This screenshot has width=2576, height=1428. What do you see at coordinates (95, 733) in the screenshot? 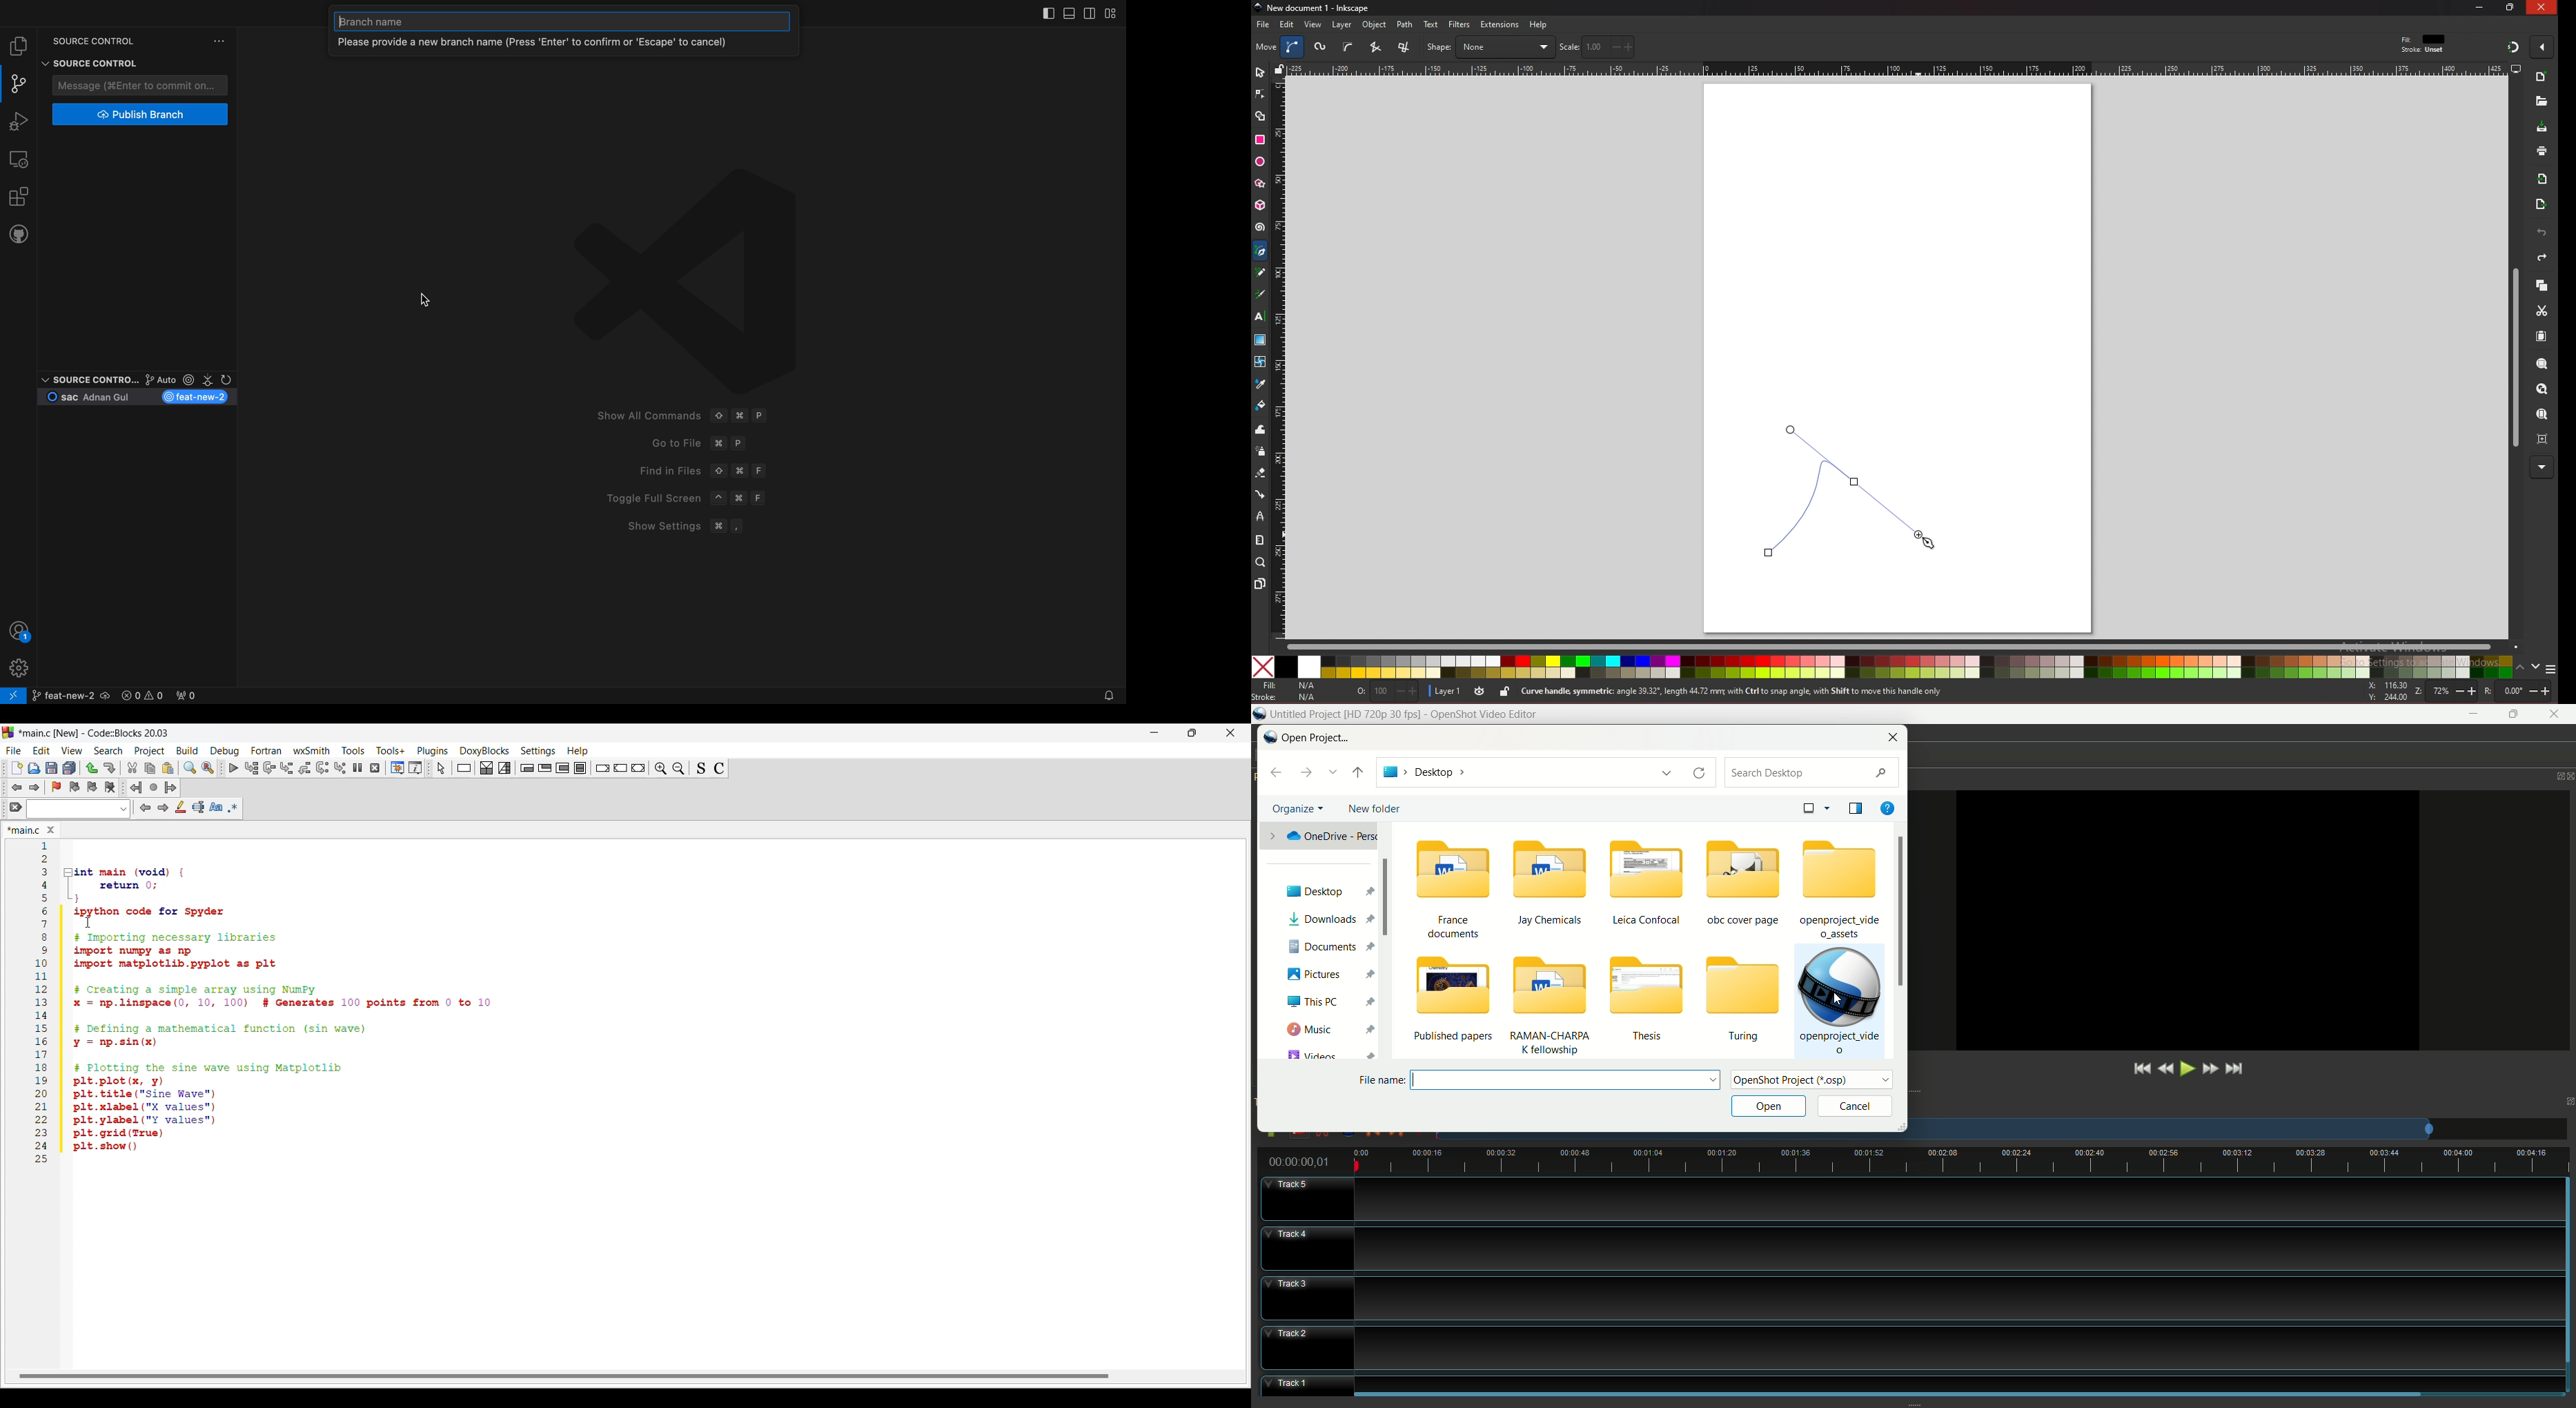
I see `Project name, software name and version` at bounding box center [95, 733].